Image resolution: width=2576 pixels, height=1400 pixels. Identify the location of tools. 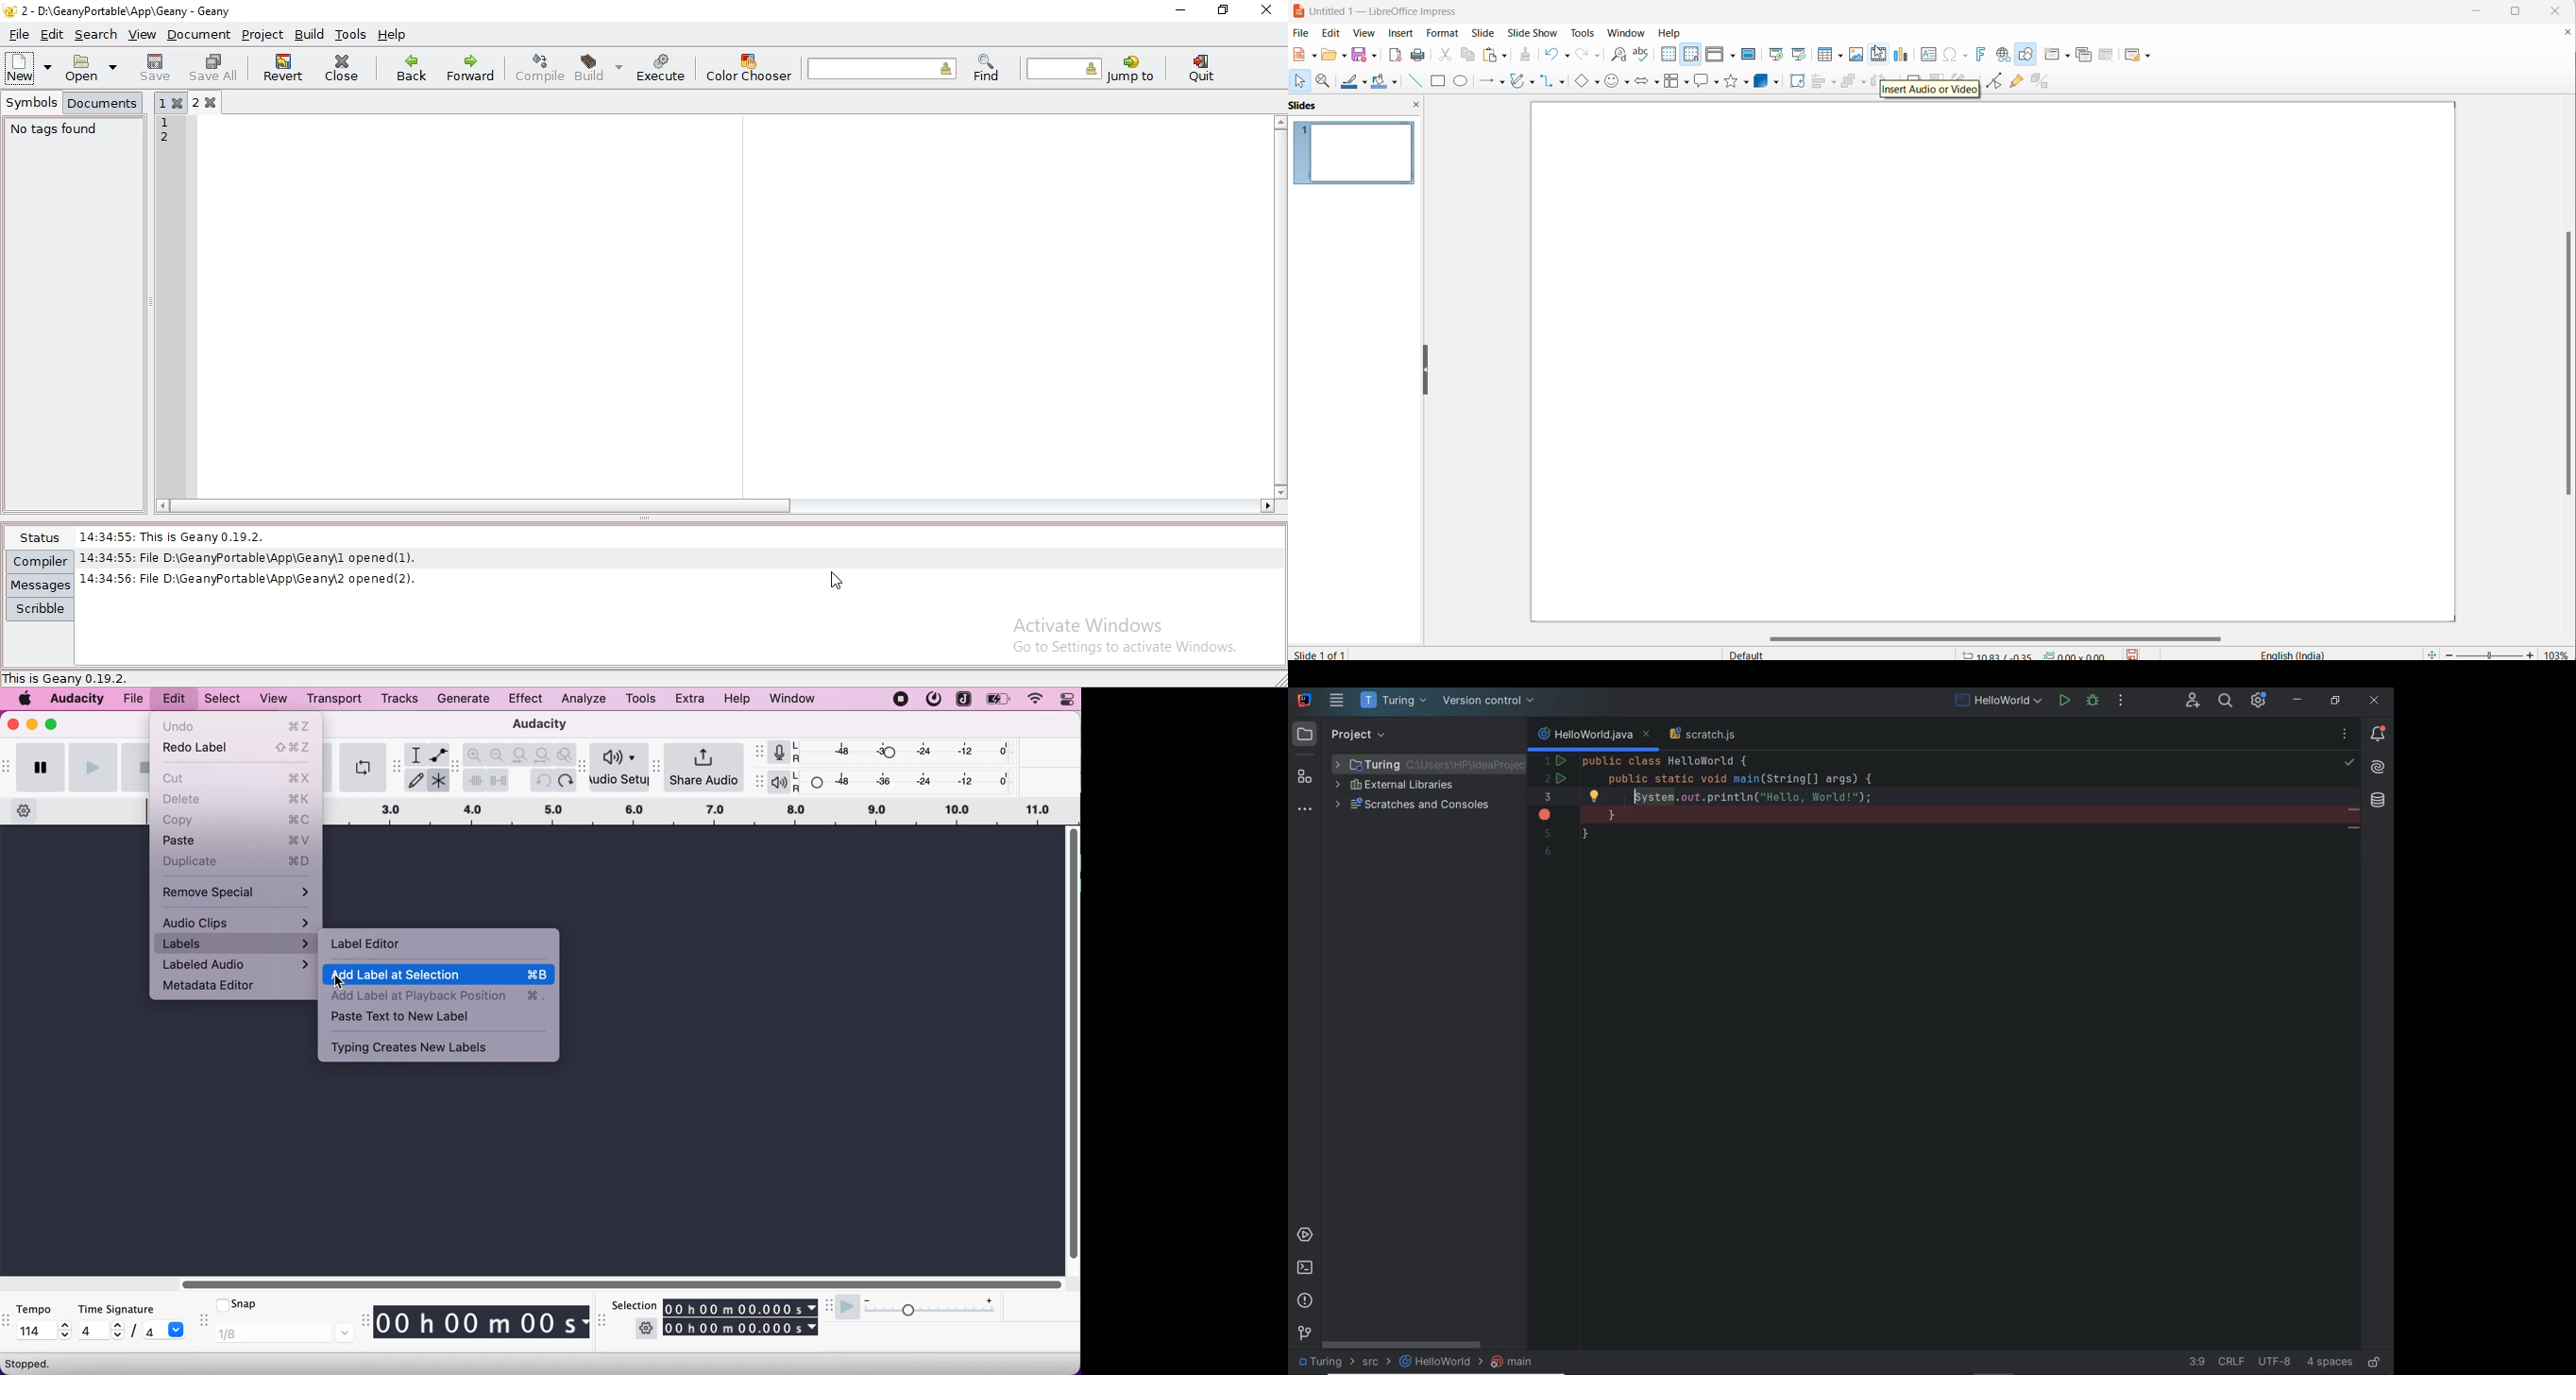
(1579, 33).